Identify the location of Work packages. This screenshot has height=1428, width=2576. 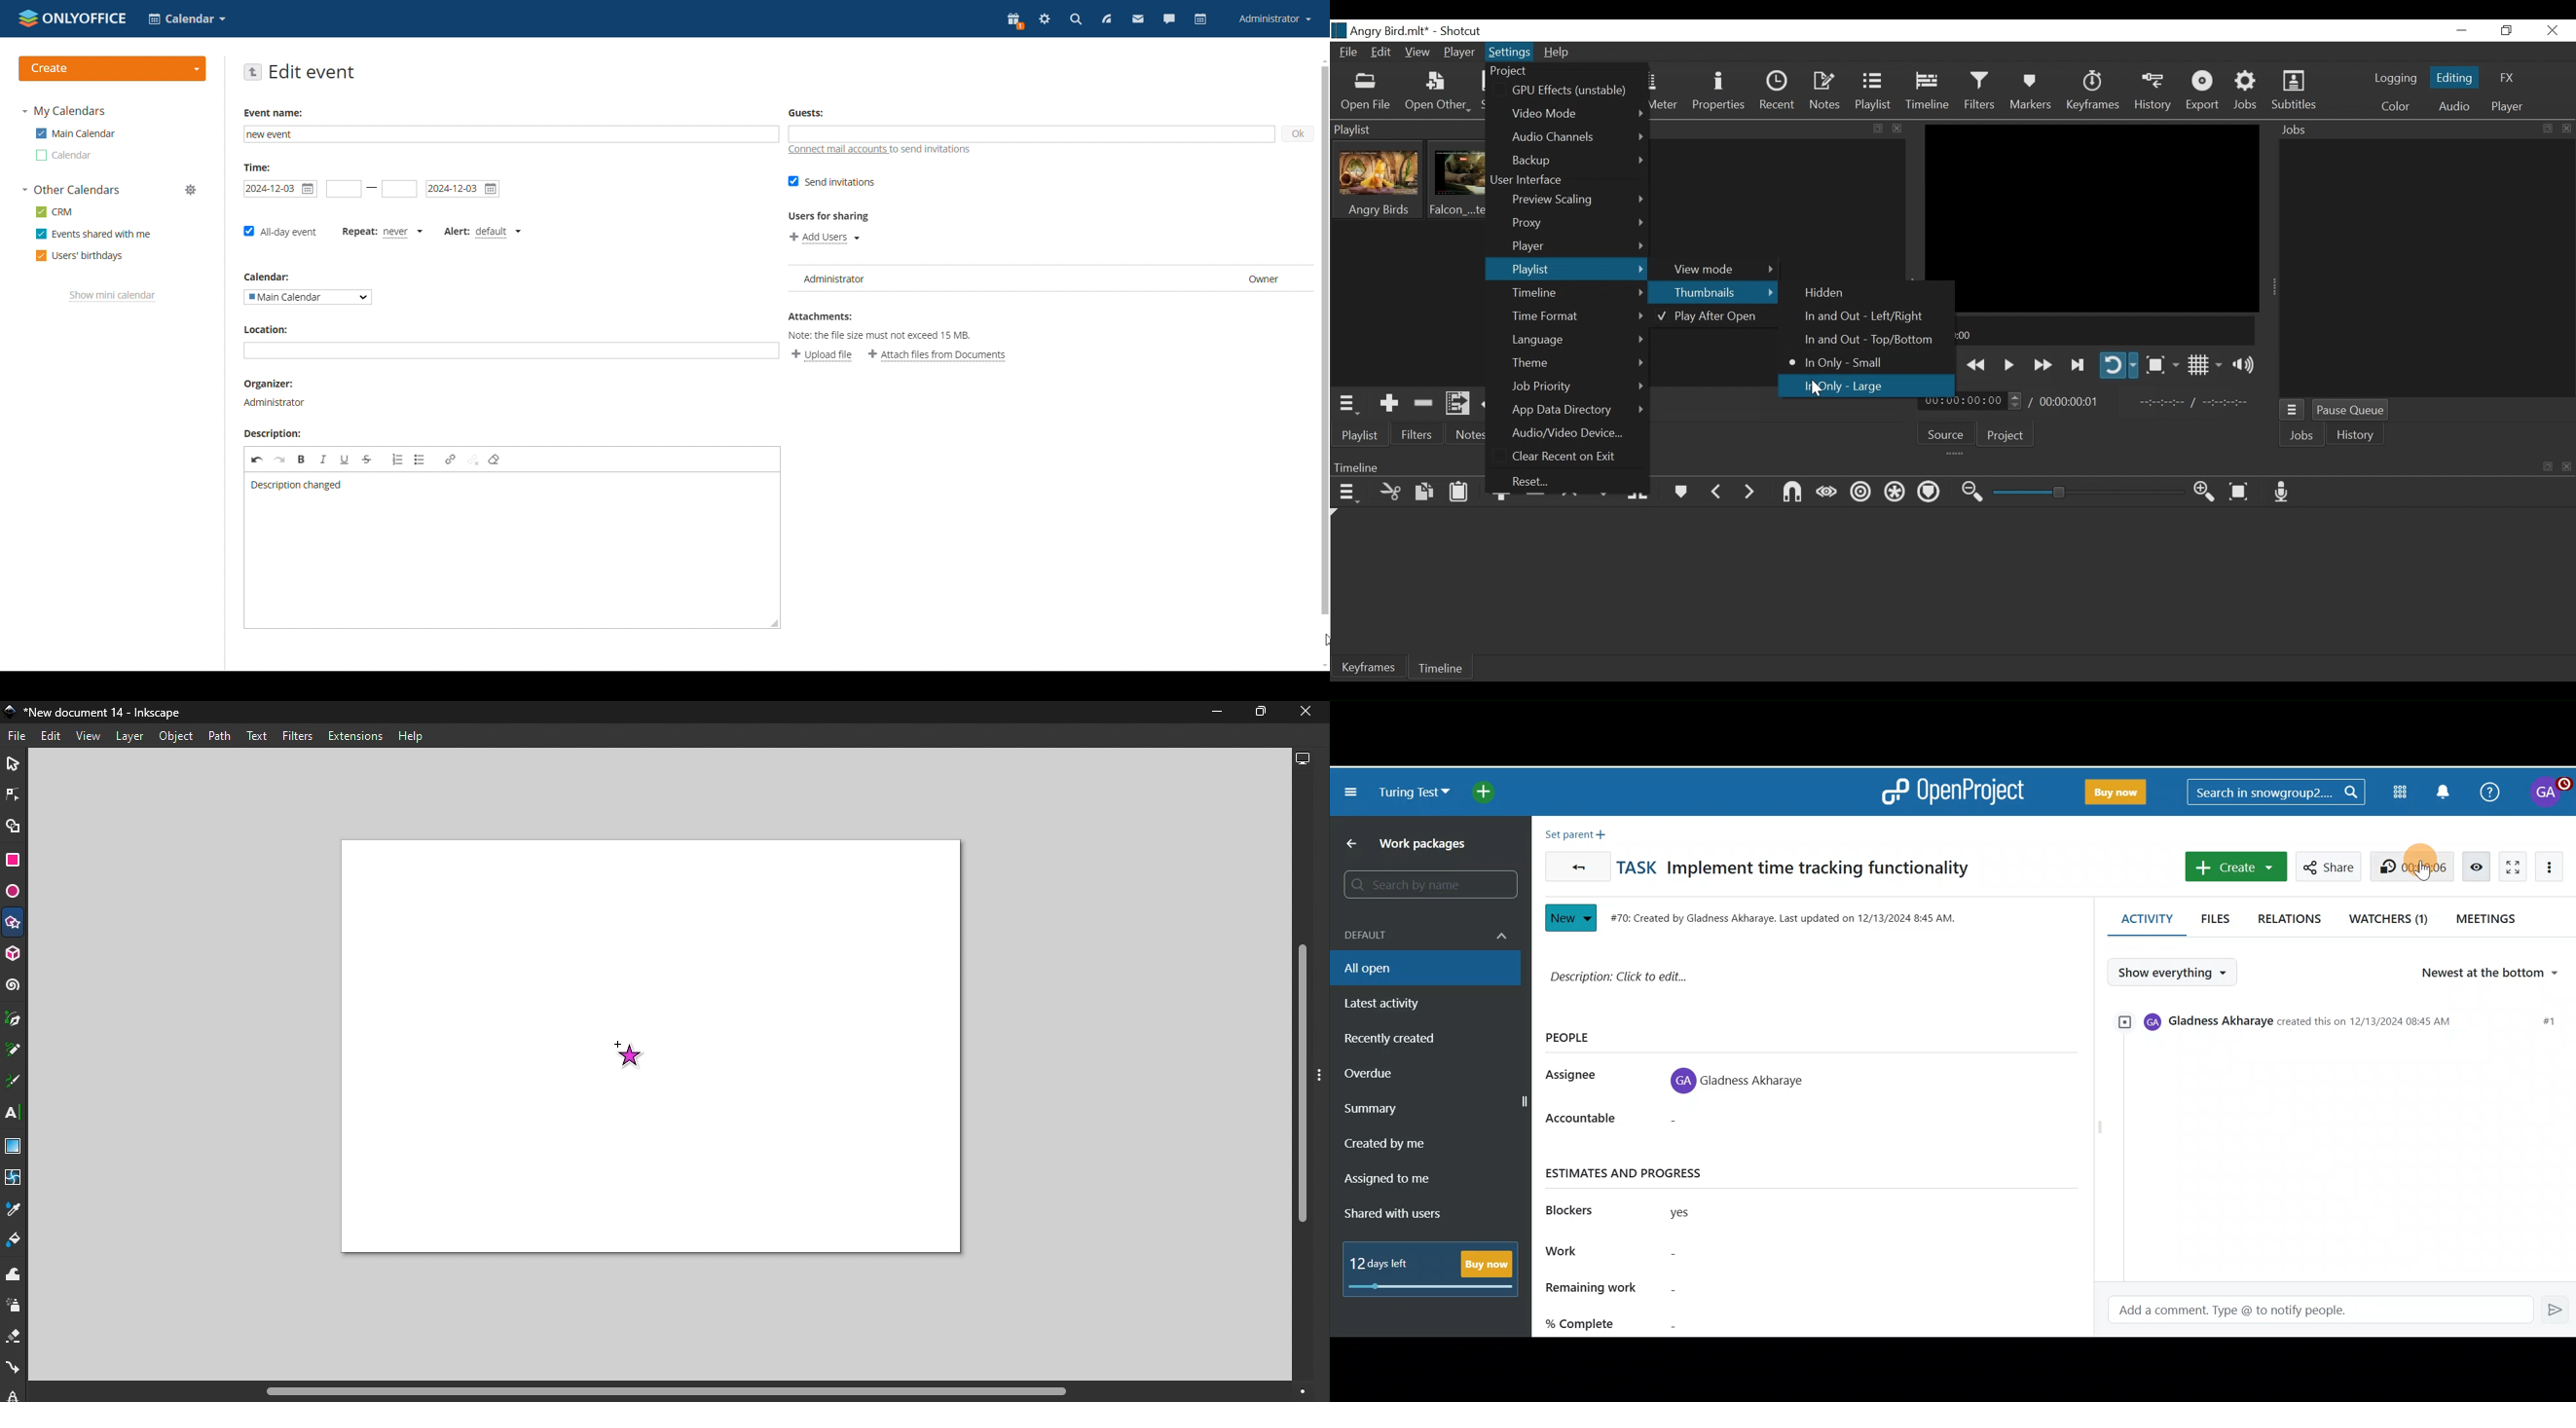
(1429, 846).